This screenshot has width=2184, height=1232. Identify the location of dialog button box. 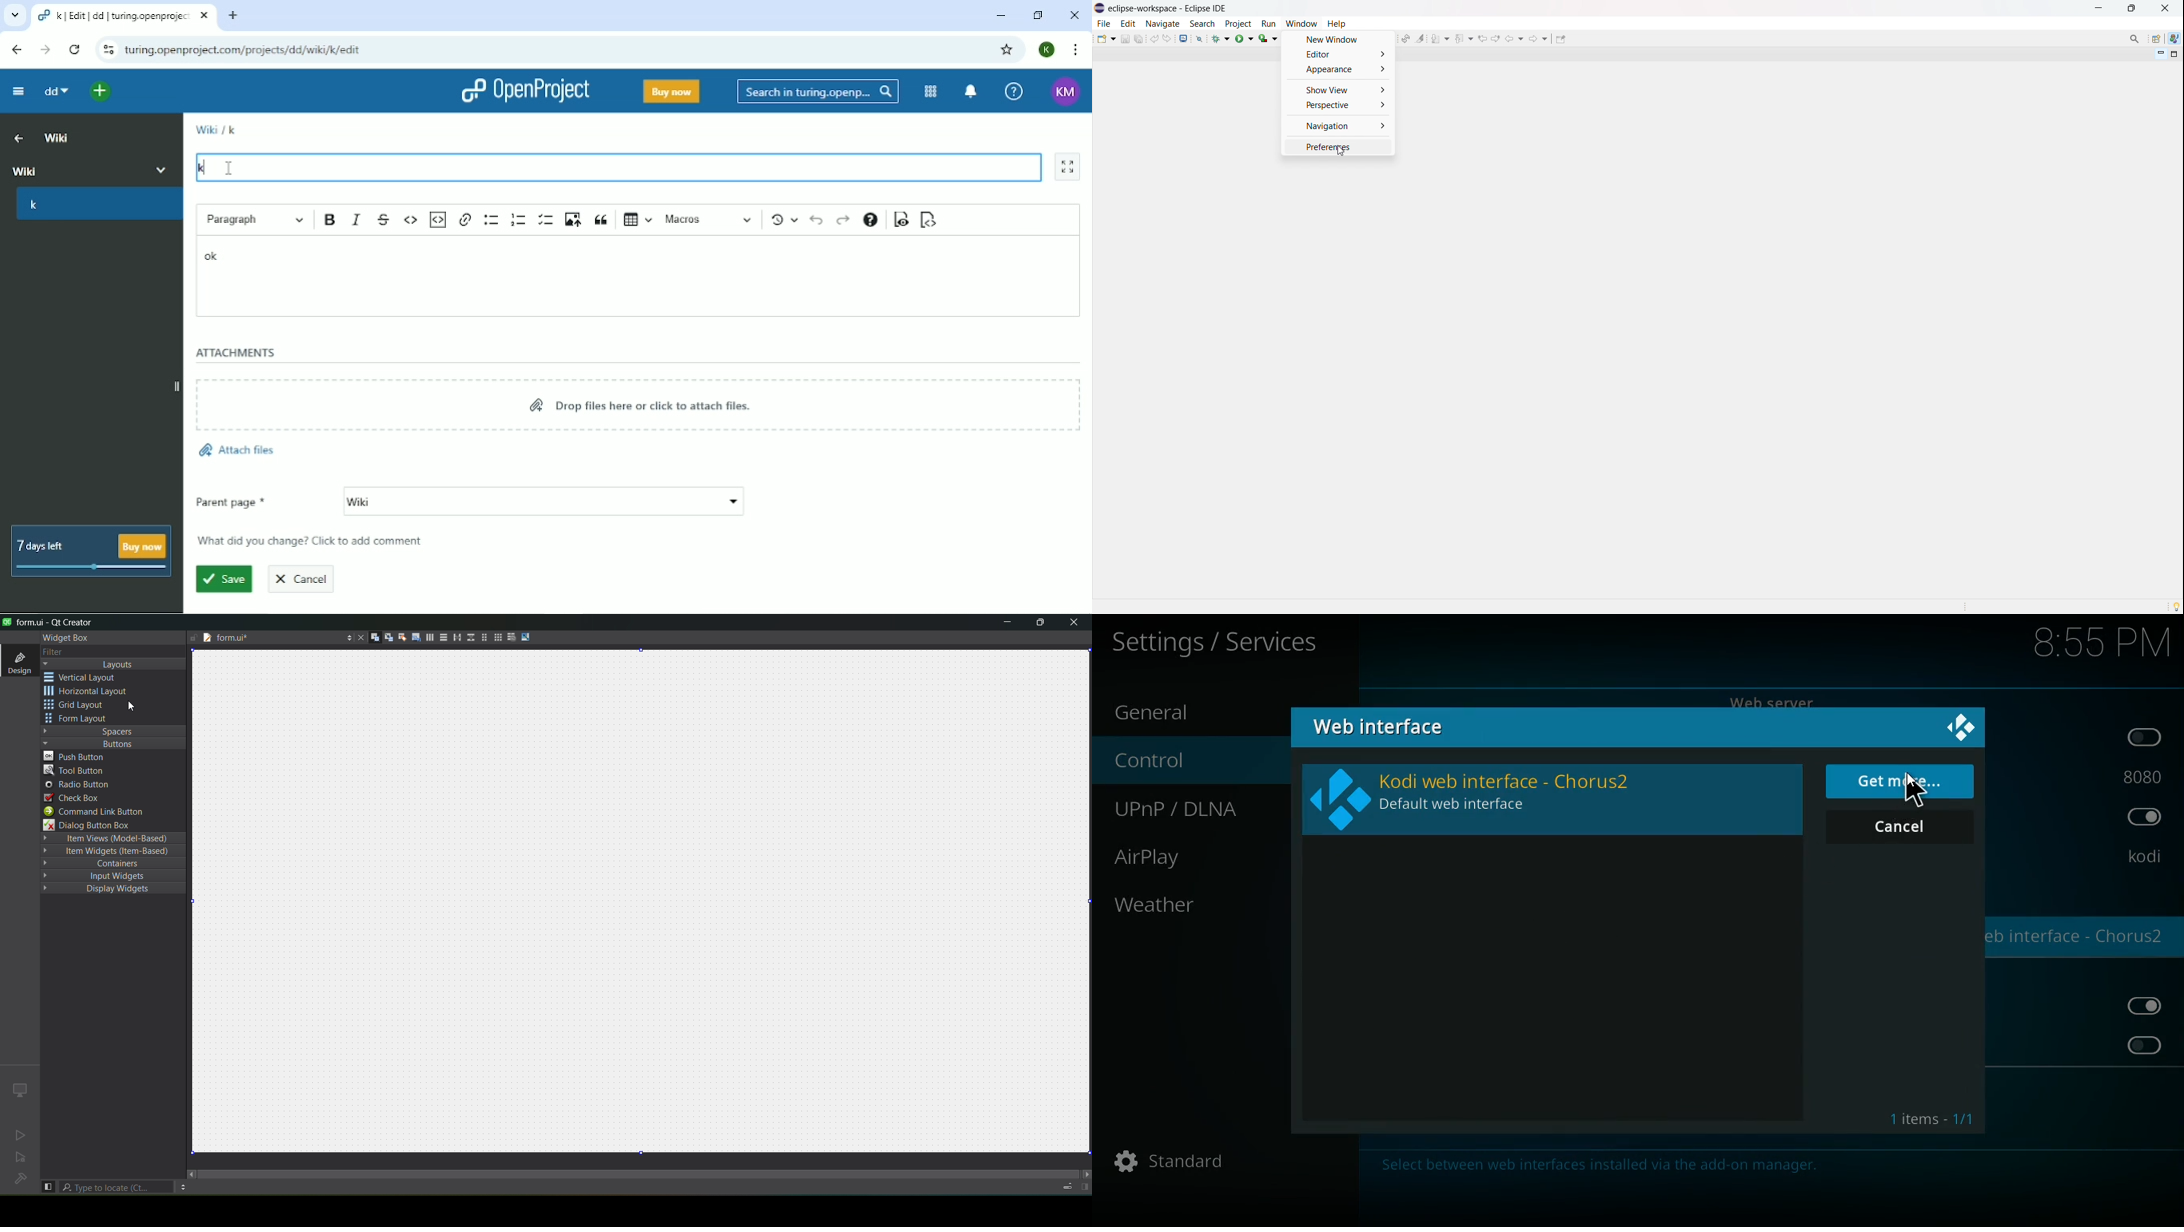
(94, 826).